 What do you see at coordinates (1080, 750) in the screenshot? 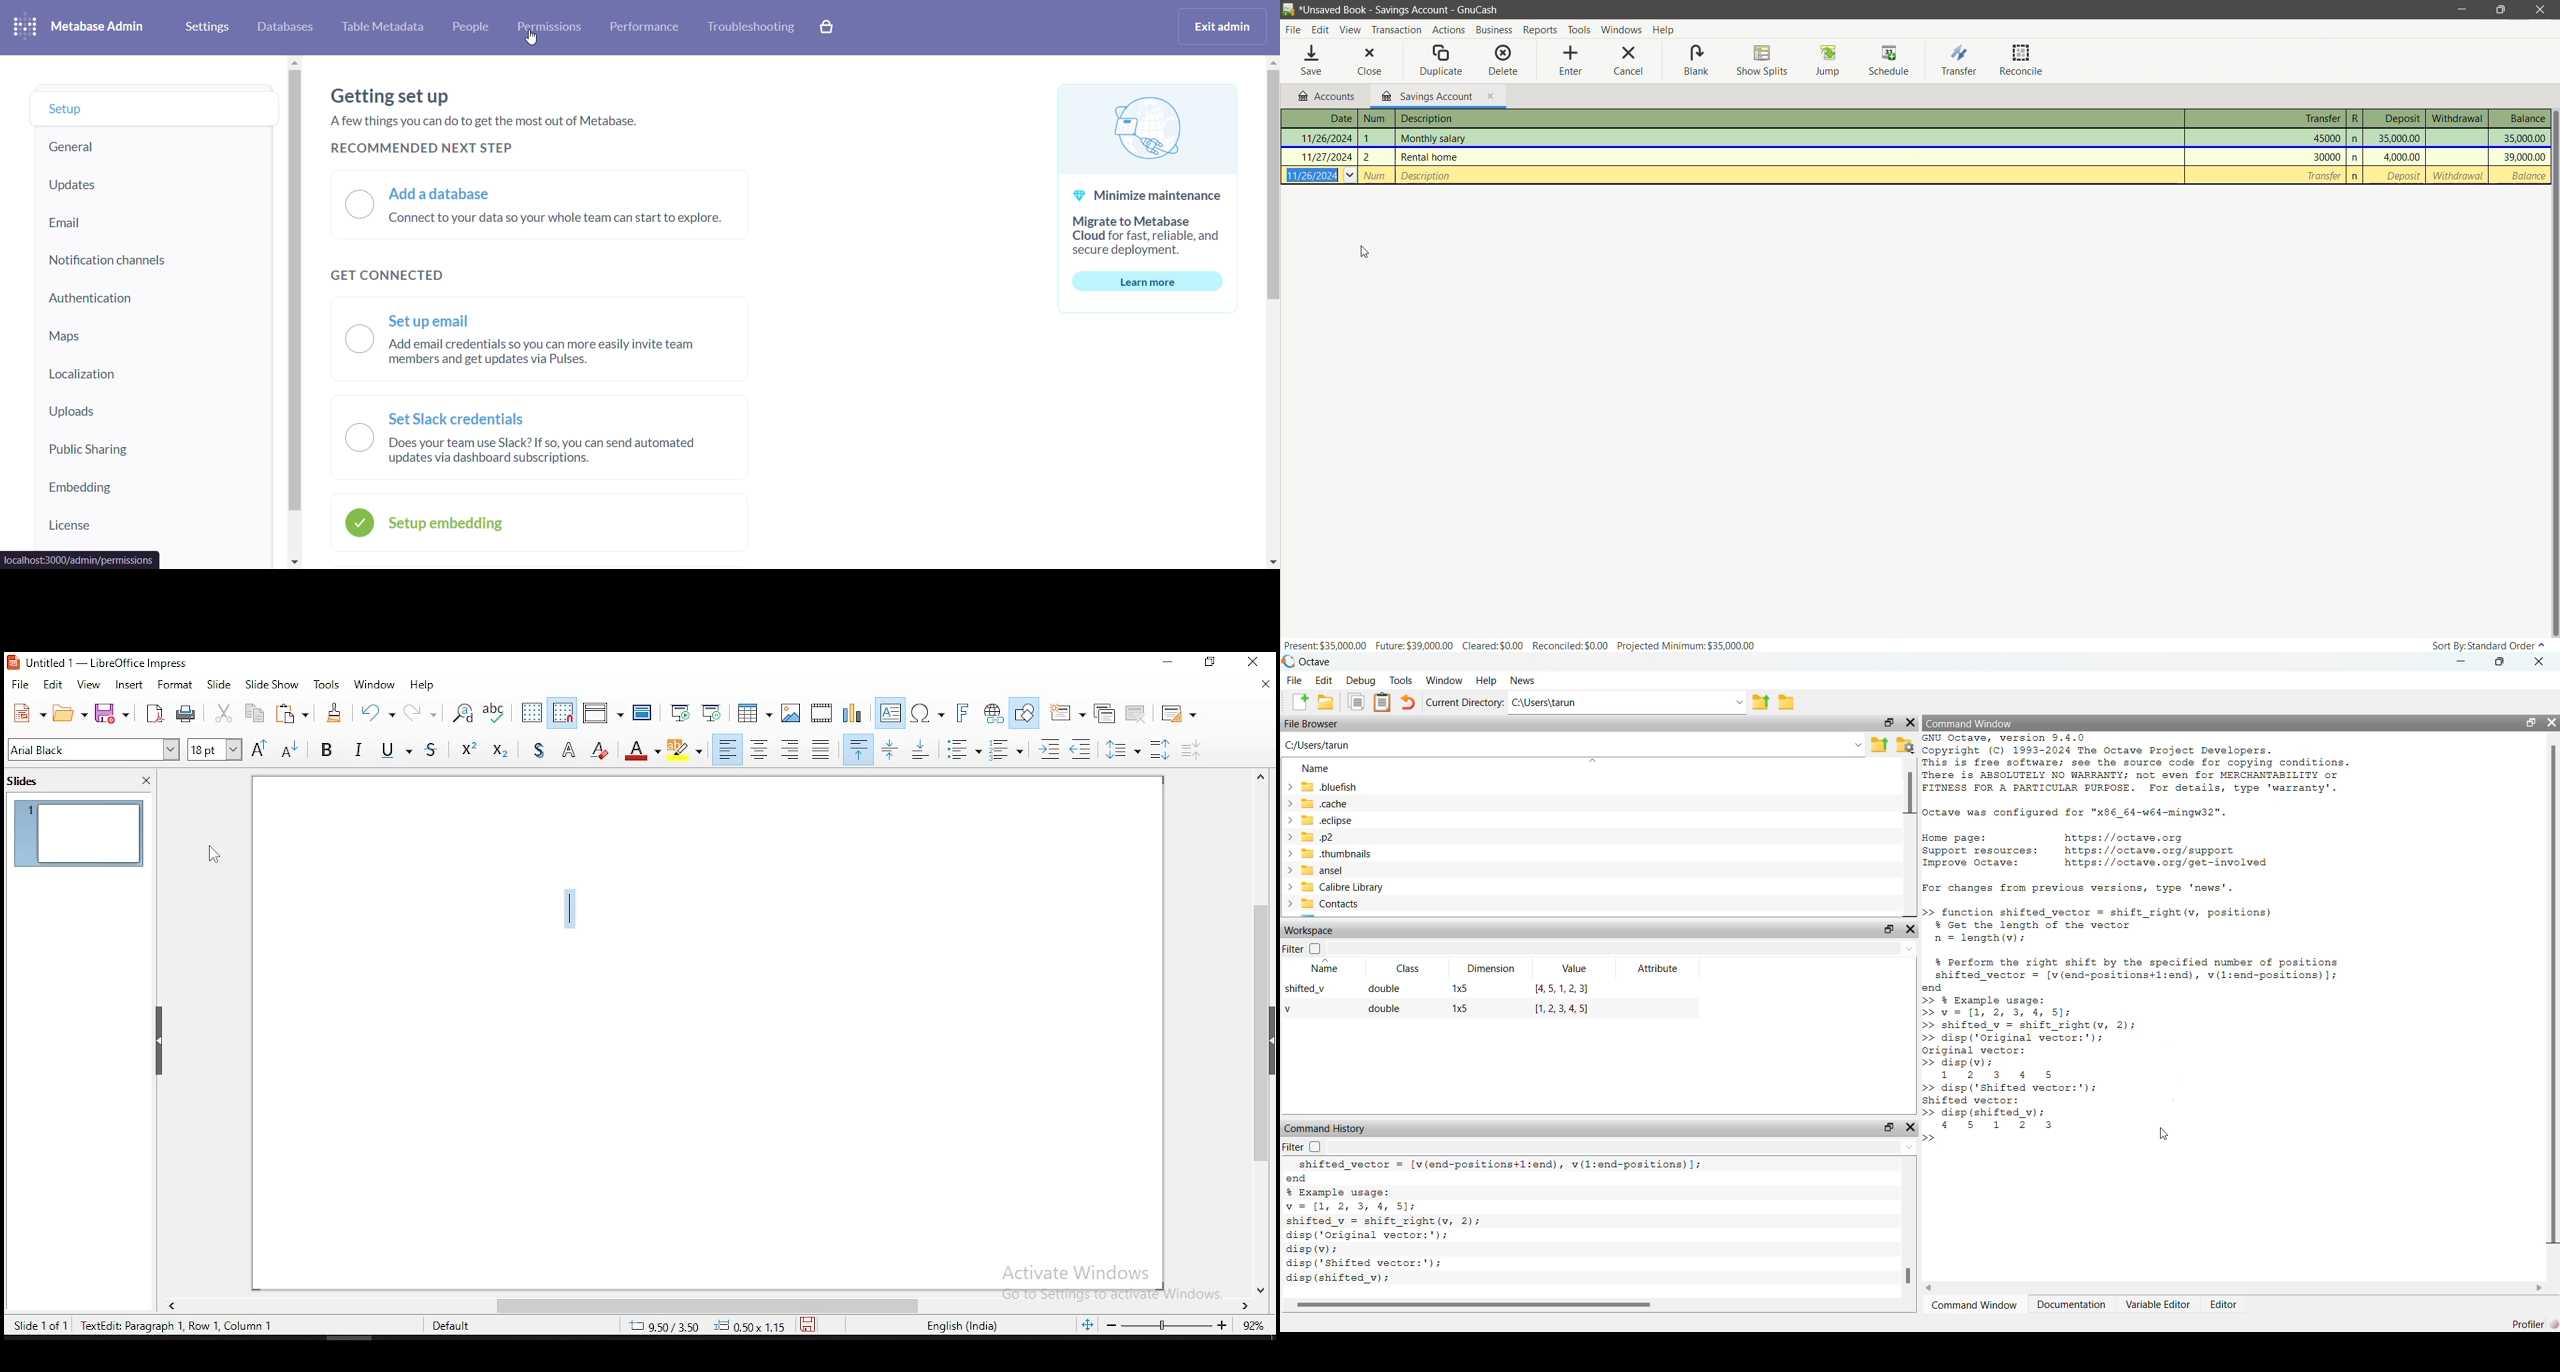
I see `Decrease Indent` at bounding box center [1080, 750].